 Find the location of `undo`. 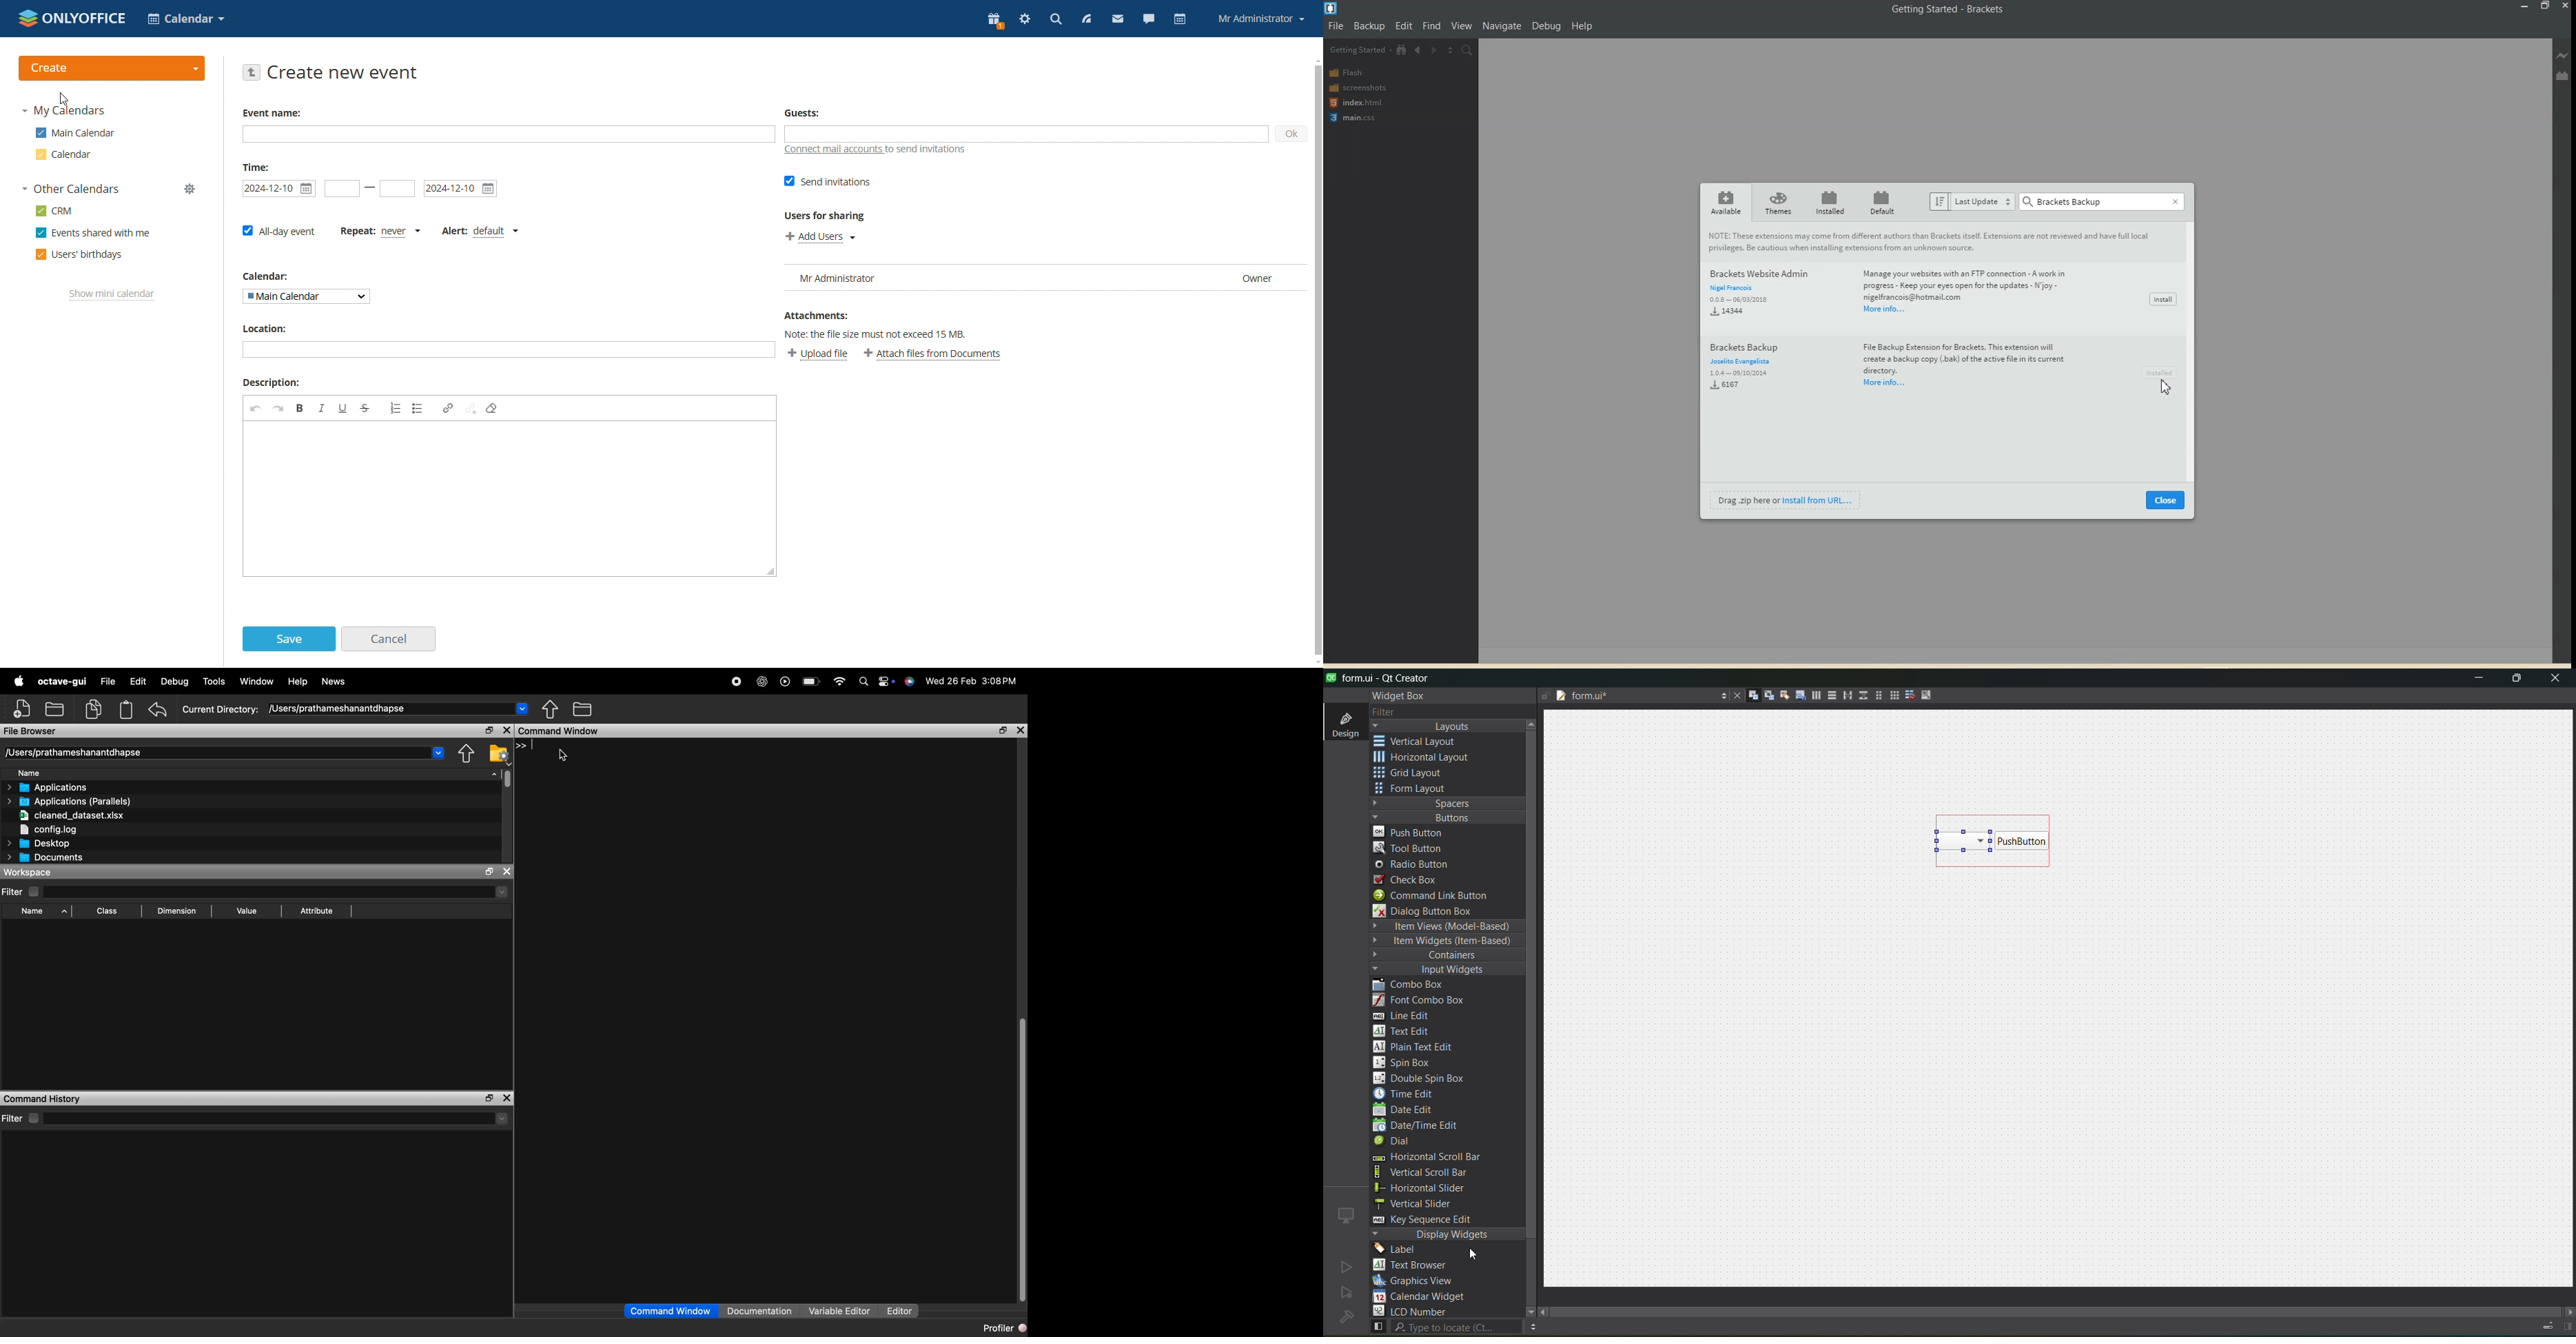

undo is located at coordinates (158, 710).